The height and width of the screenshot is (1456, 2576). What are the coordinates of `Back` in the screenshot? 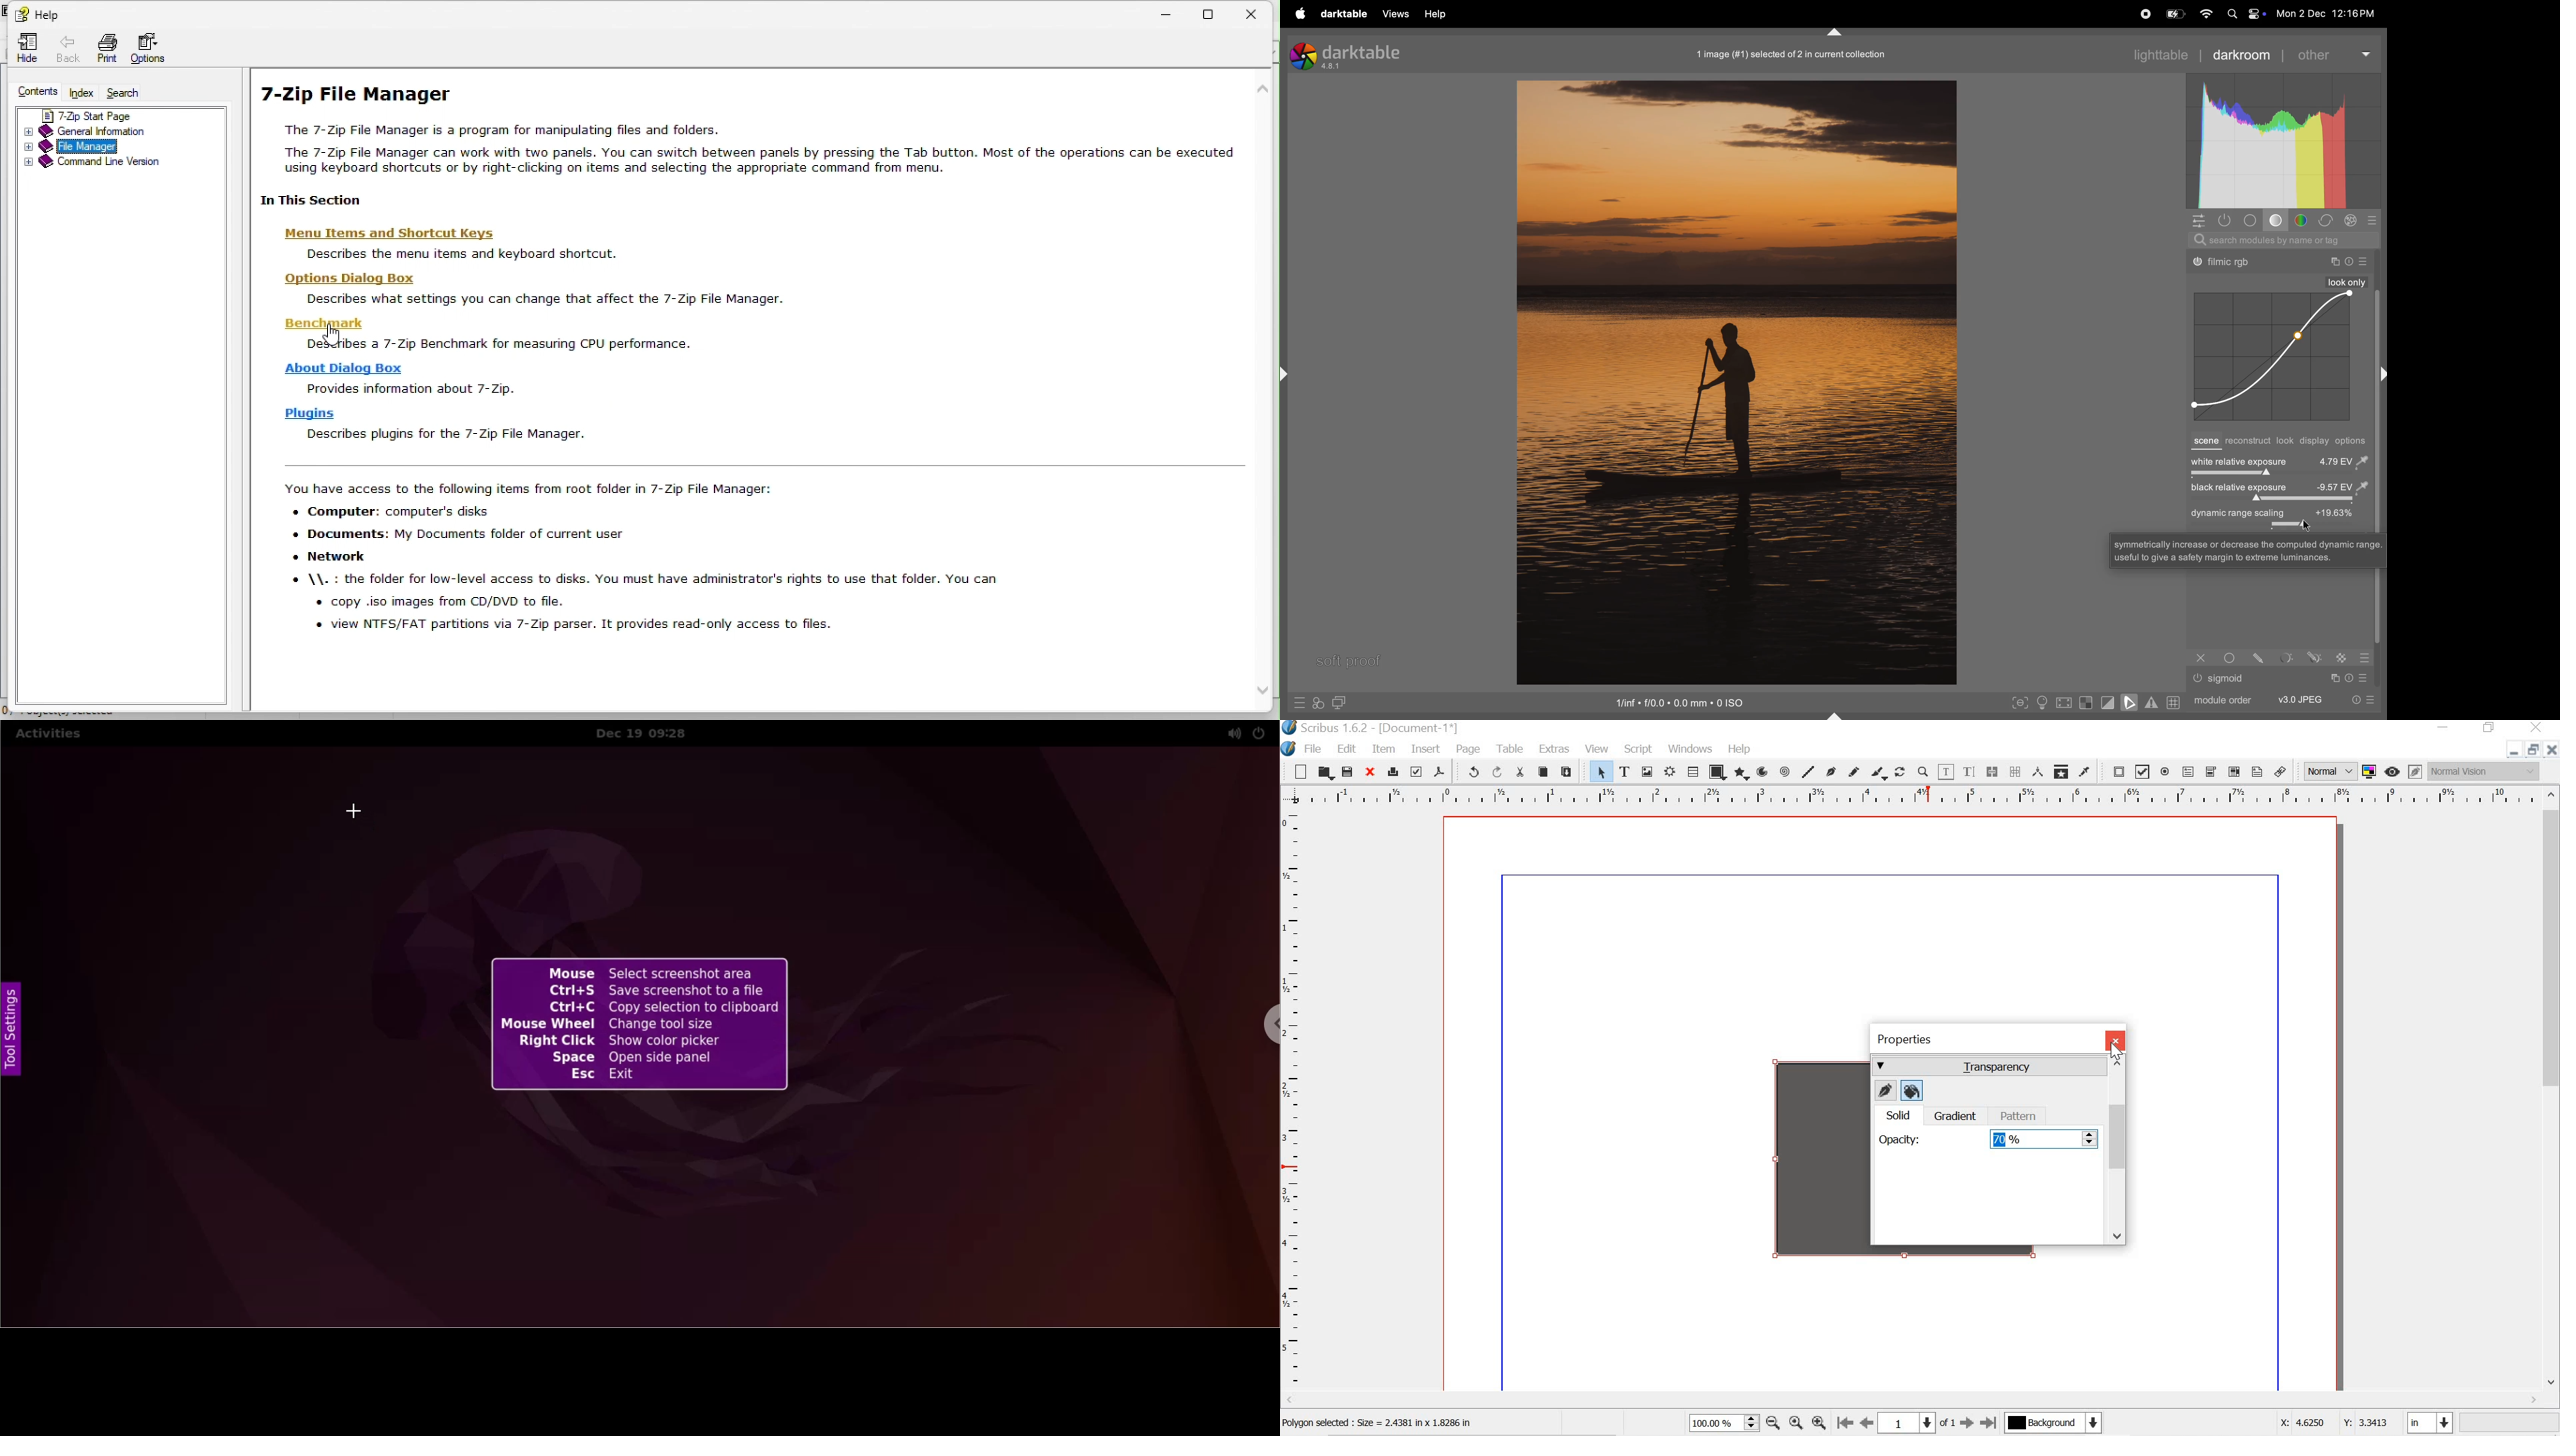 It's located at (67, 46).